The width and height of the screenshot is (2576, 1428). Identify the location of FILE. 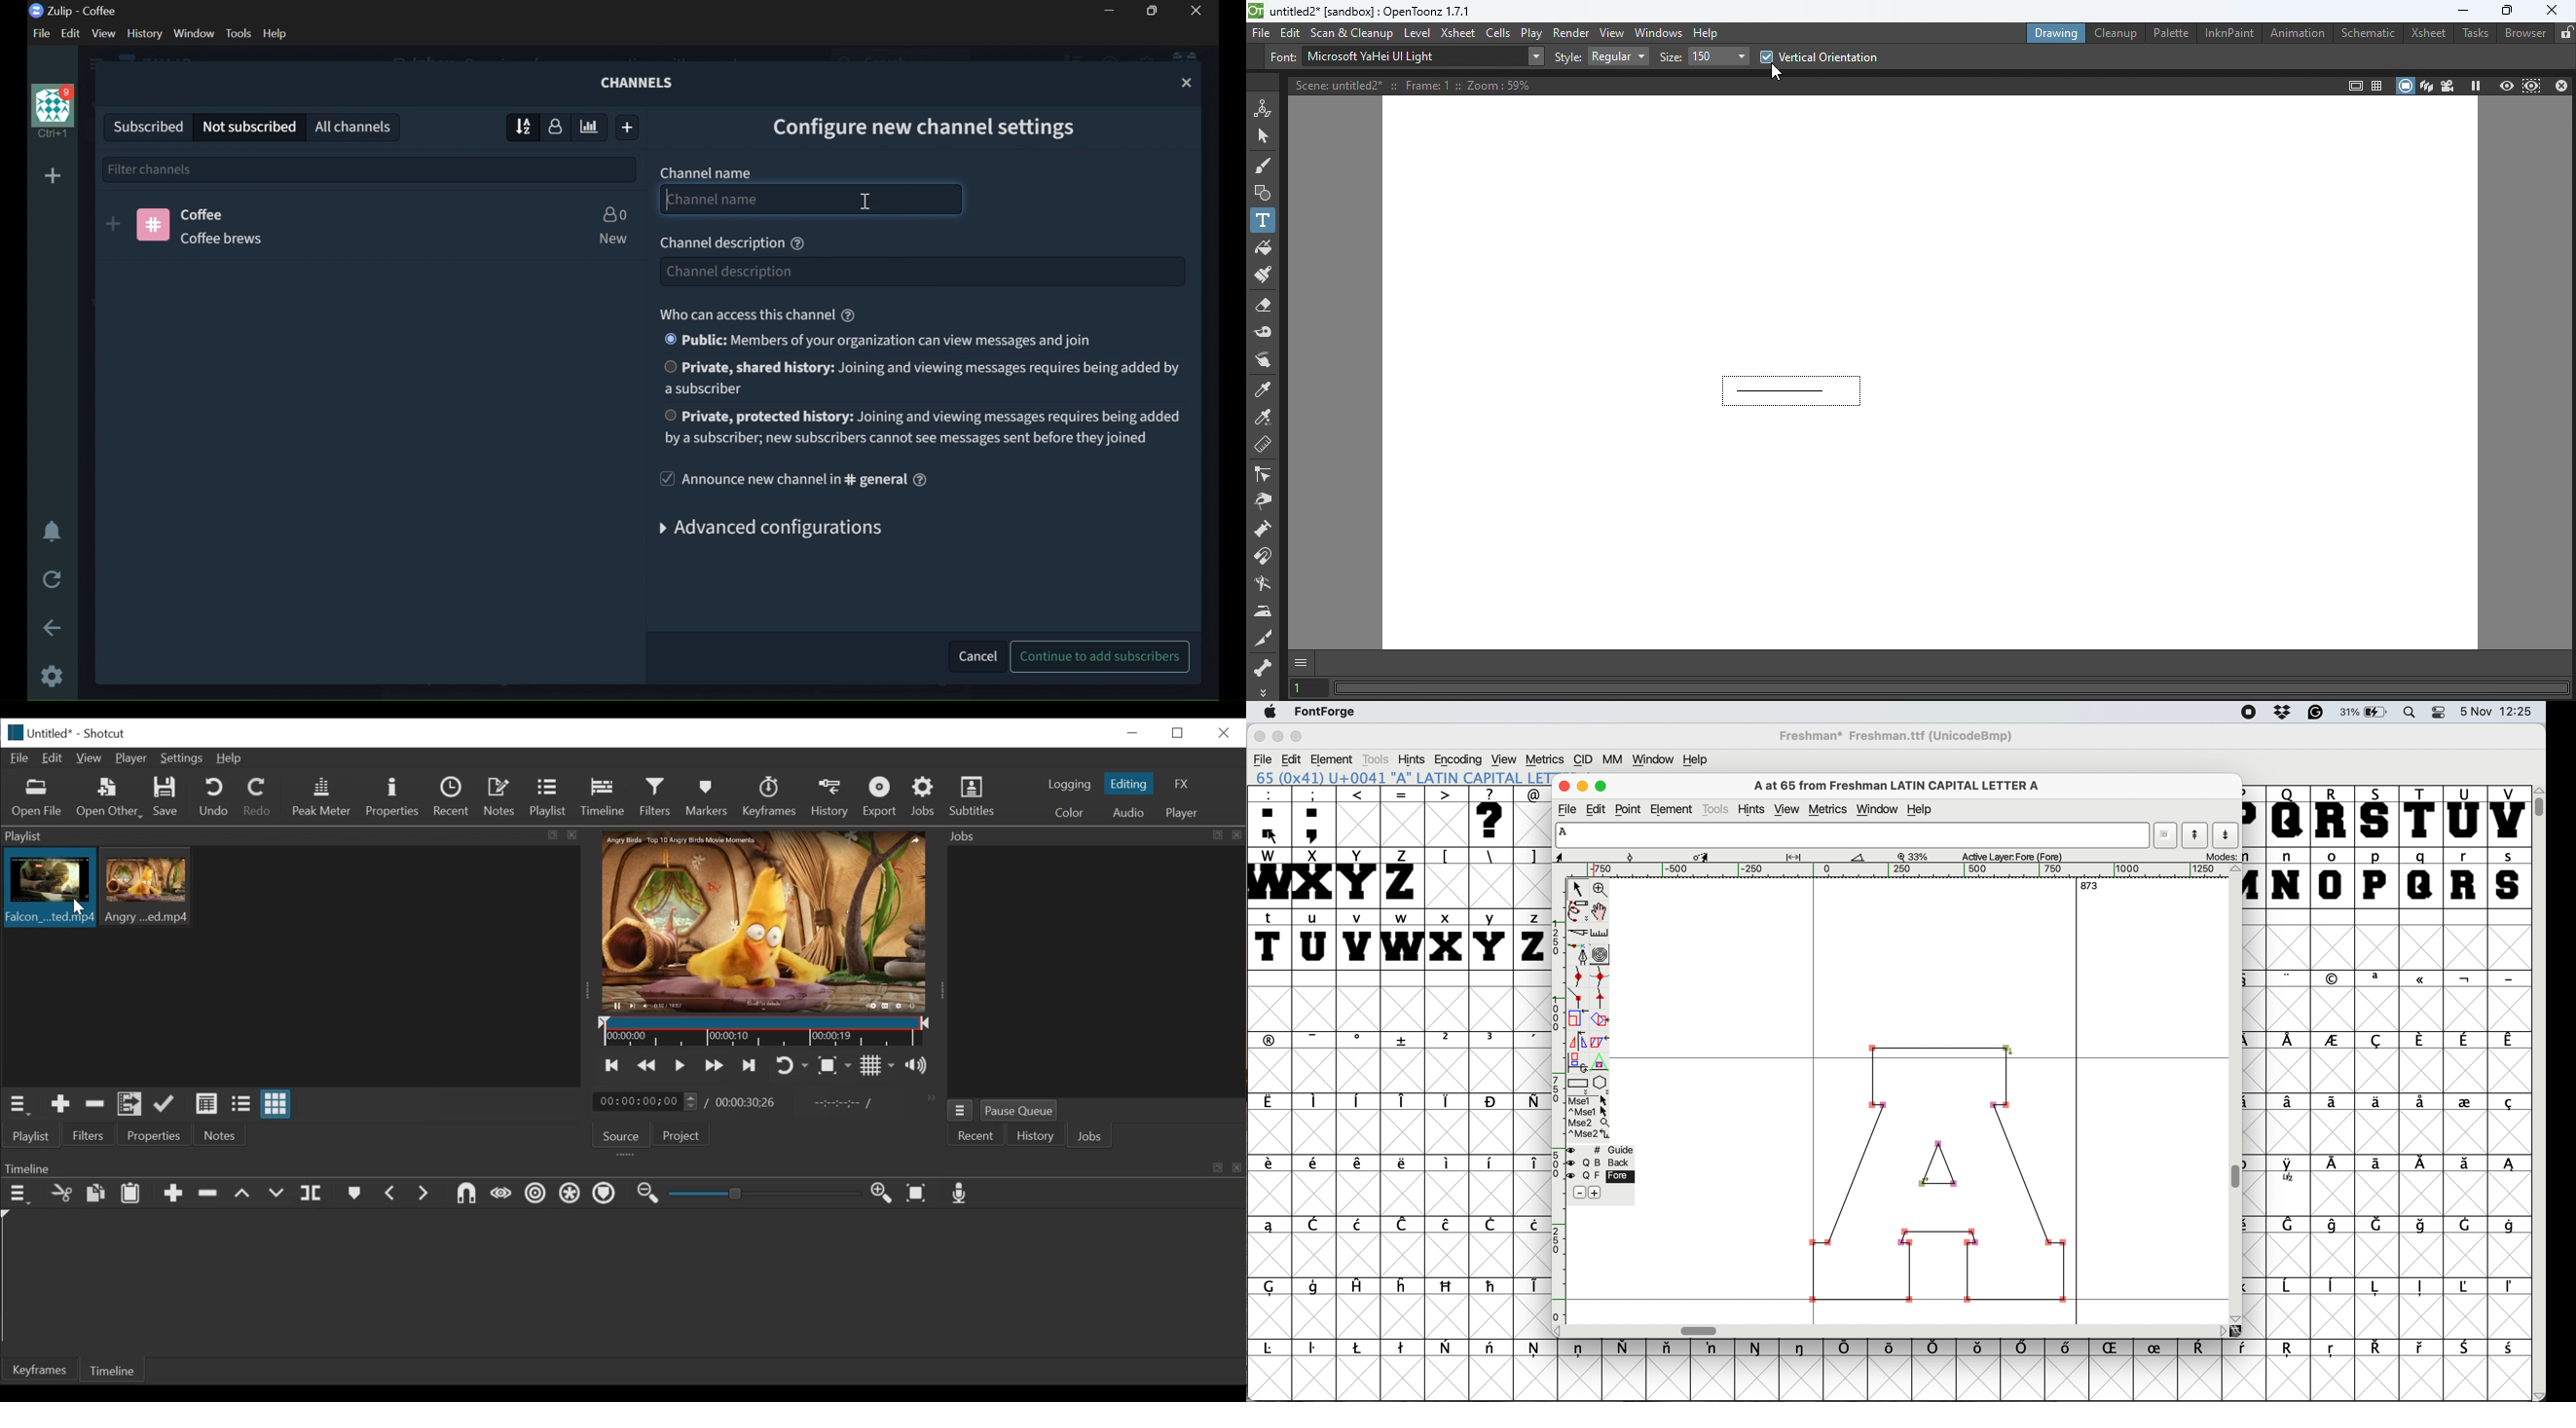
(39, 33).